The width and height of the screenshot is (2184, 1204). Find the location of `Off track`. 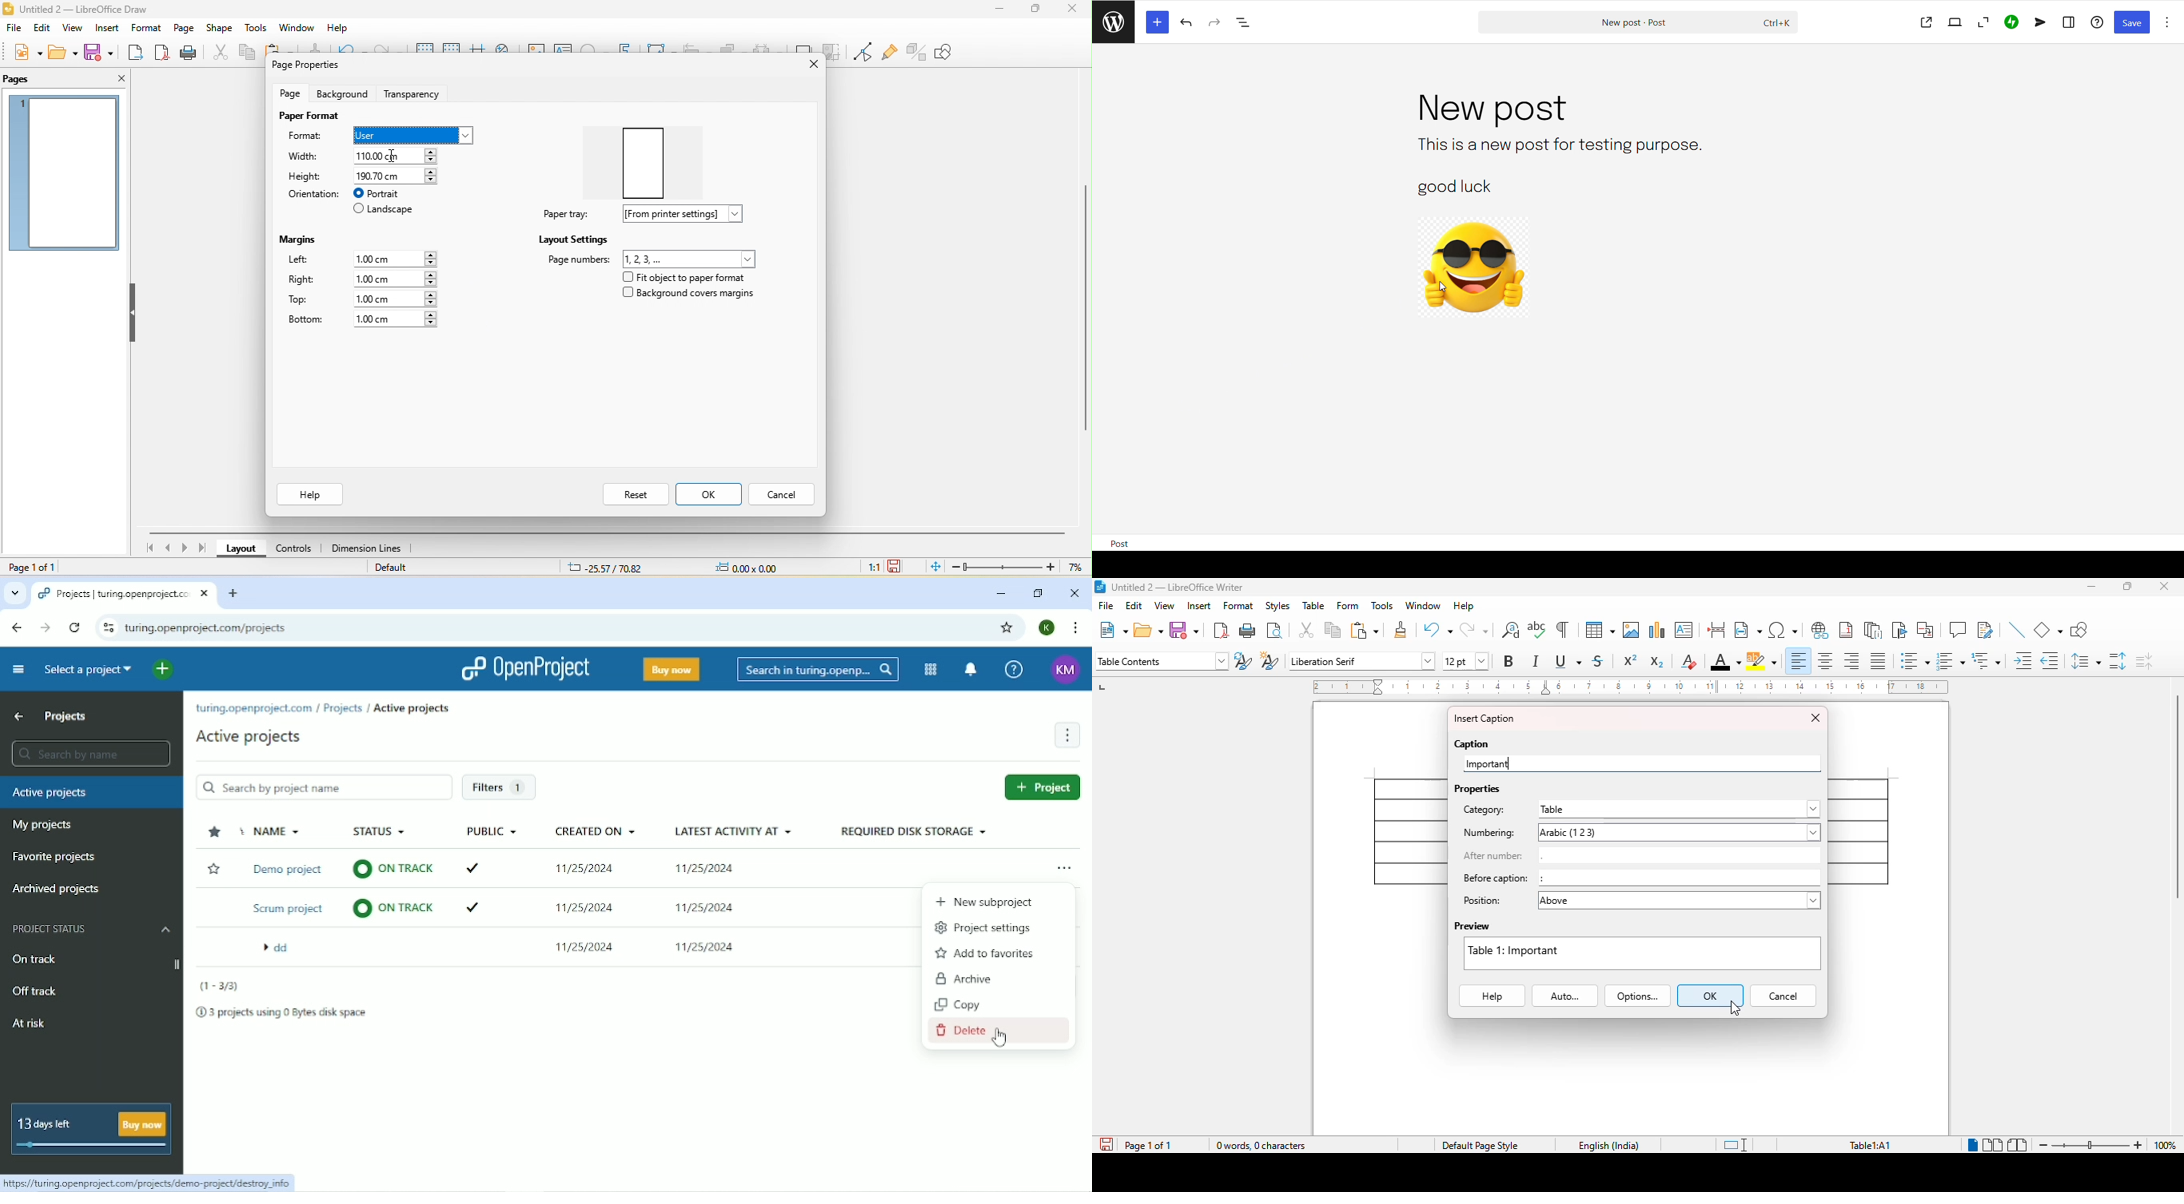

Off track is located at coordinates (35, 992).